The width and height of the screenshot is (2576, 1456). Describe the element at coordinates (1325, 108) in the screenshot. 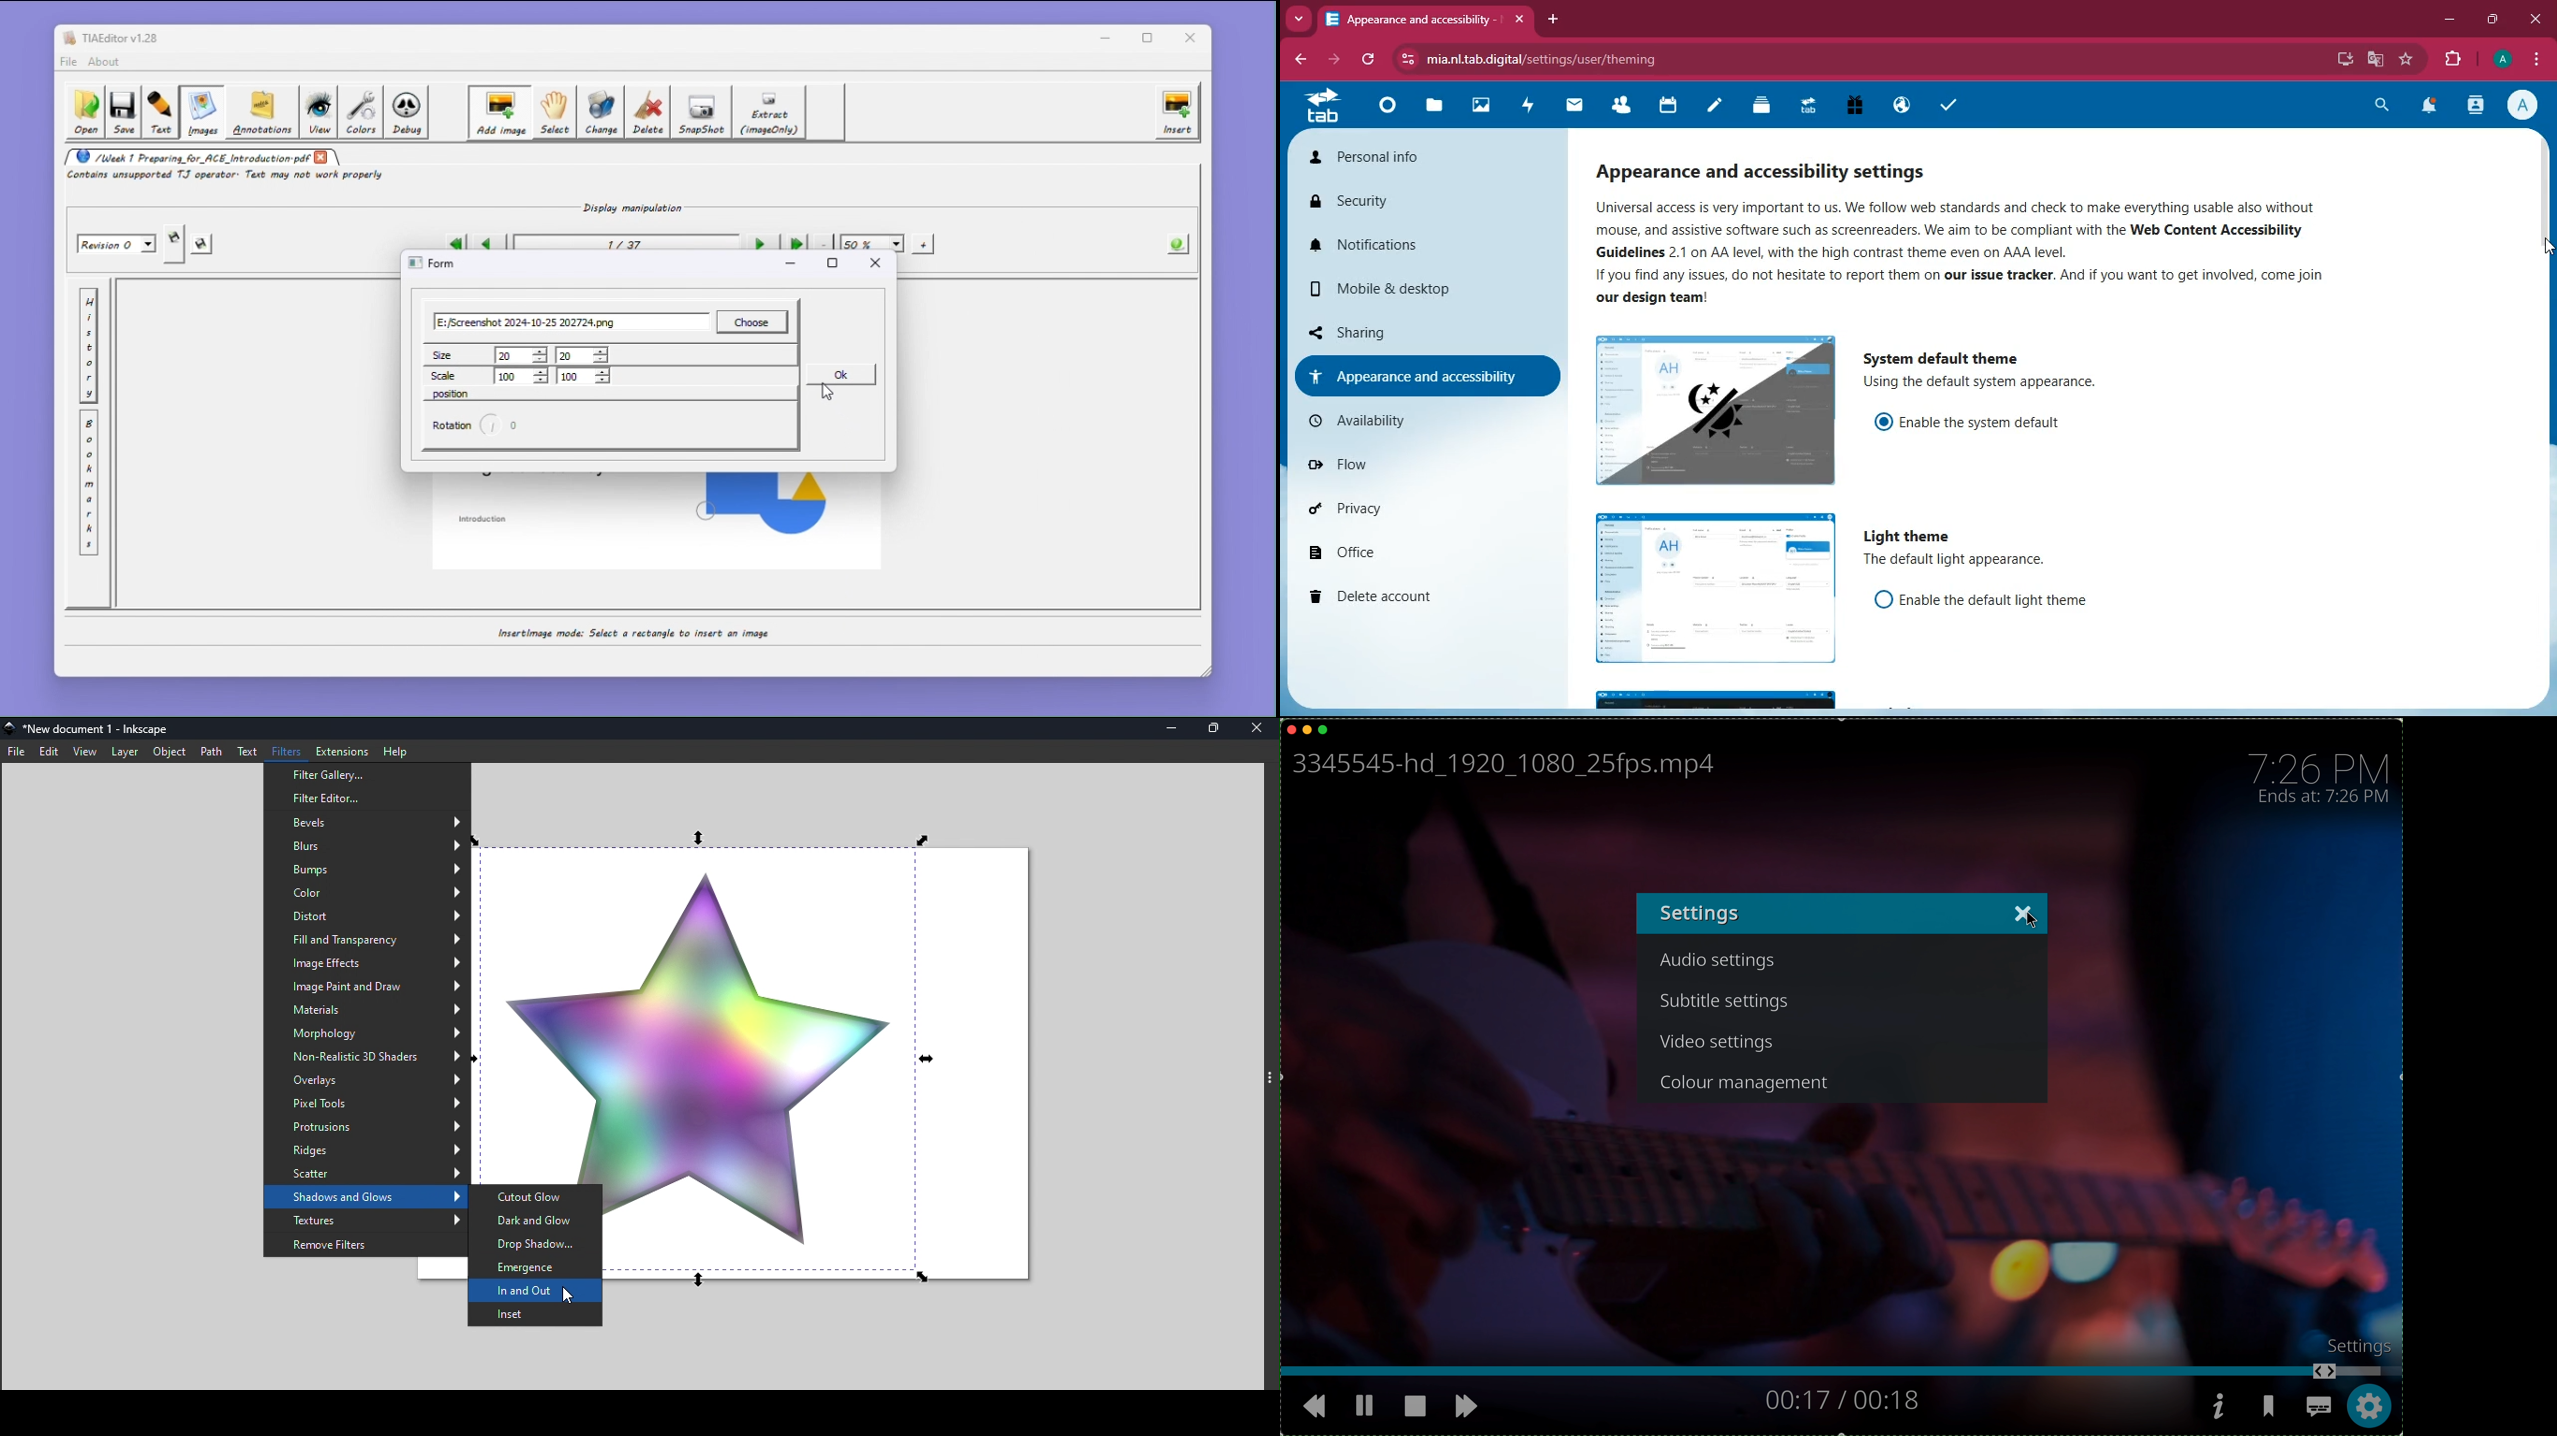

I see `tab` at that location.